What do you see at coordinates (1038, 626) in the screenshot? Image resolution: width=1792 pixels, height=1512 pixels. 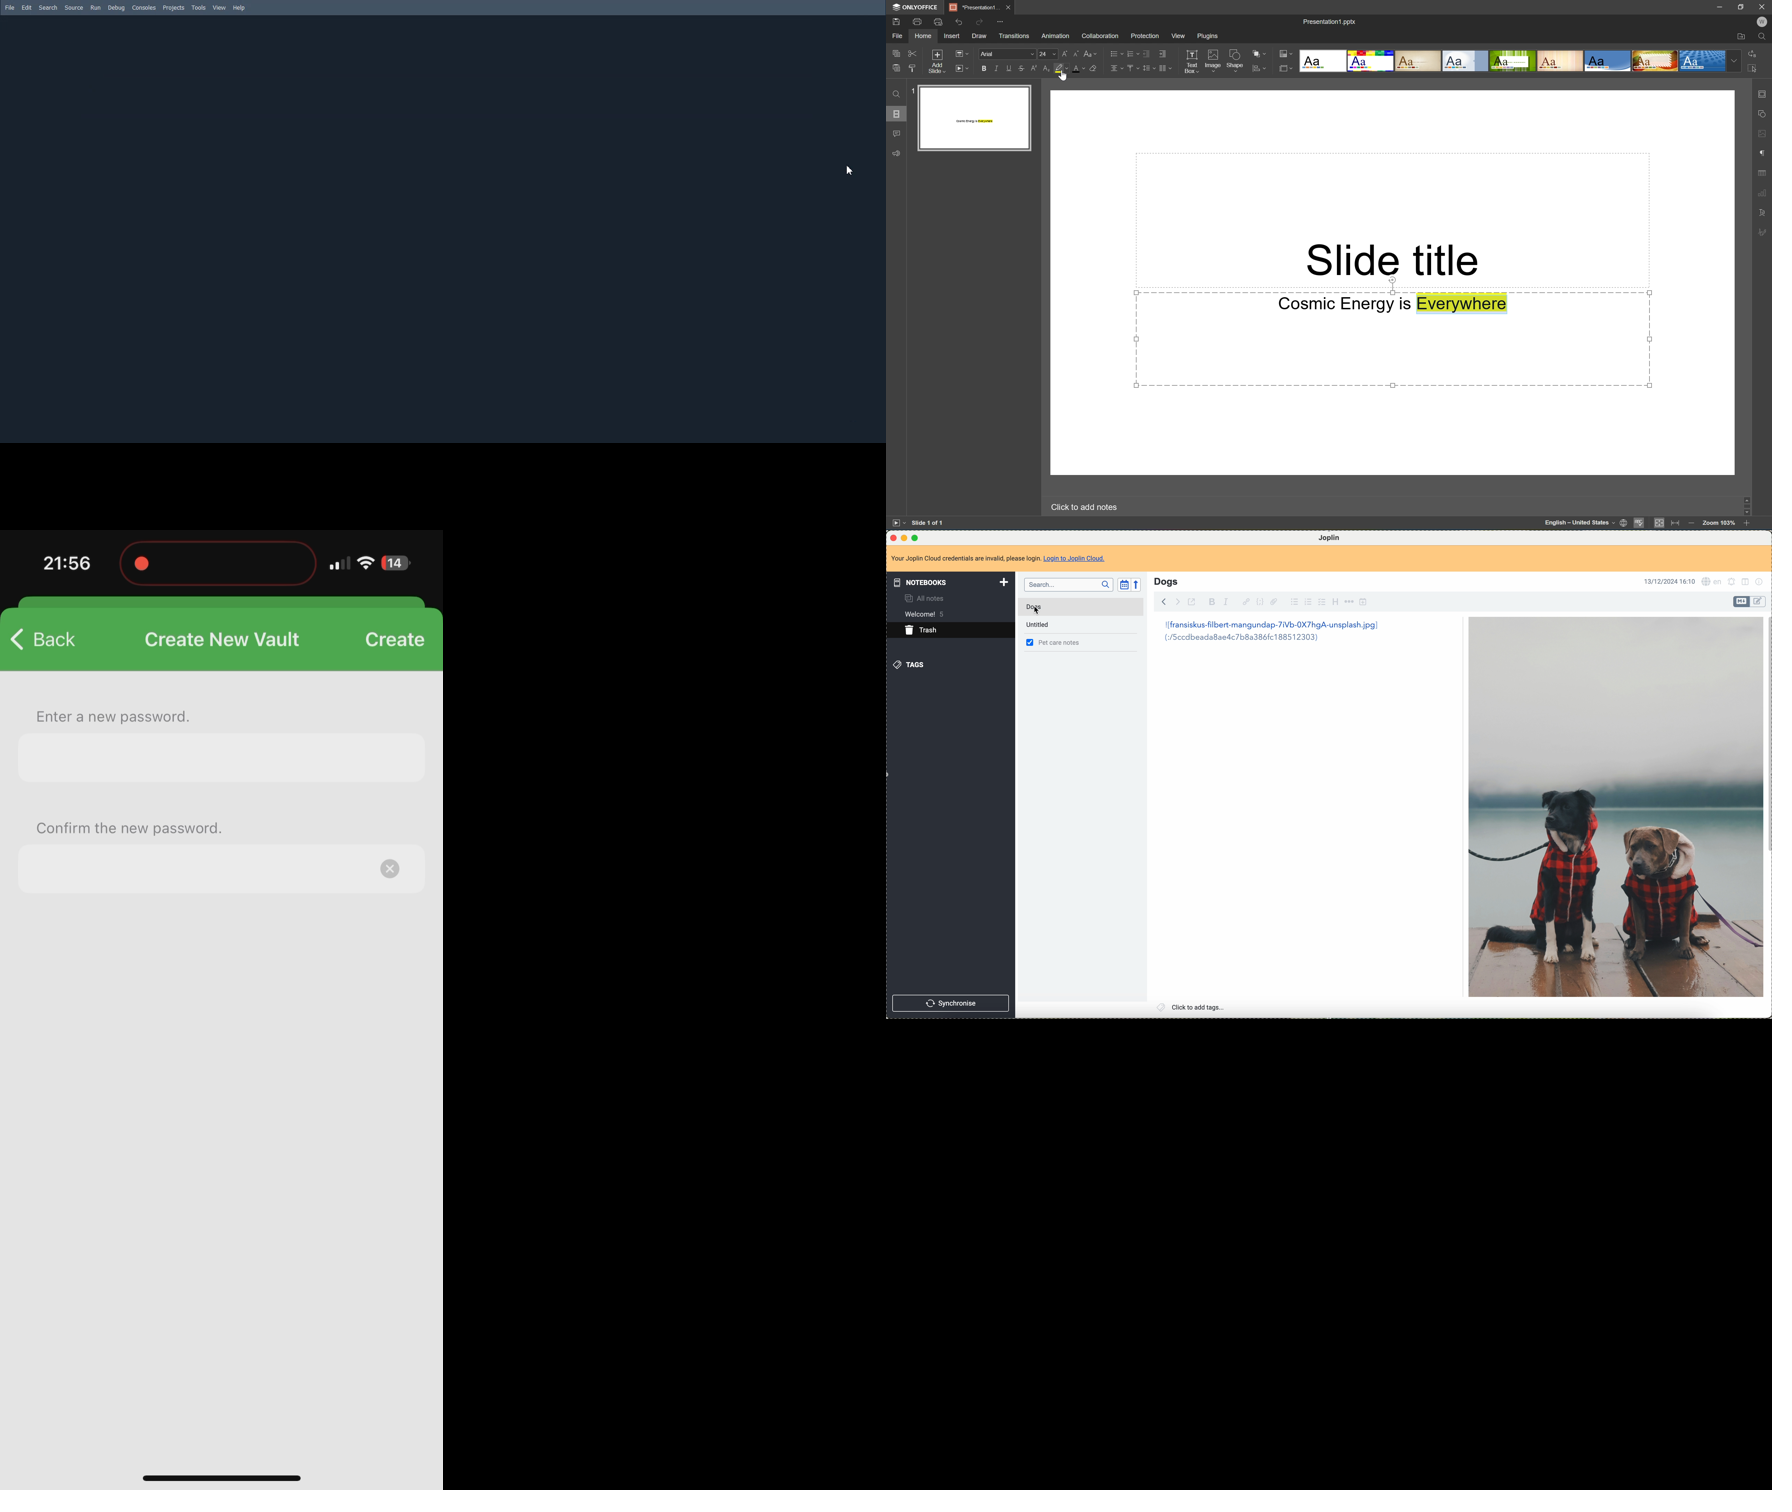 I see `untitled` at bounding box center [1038, 626].